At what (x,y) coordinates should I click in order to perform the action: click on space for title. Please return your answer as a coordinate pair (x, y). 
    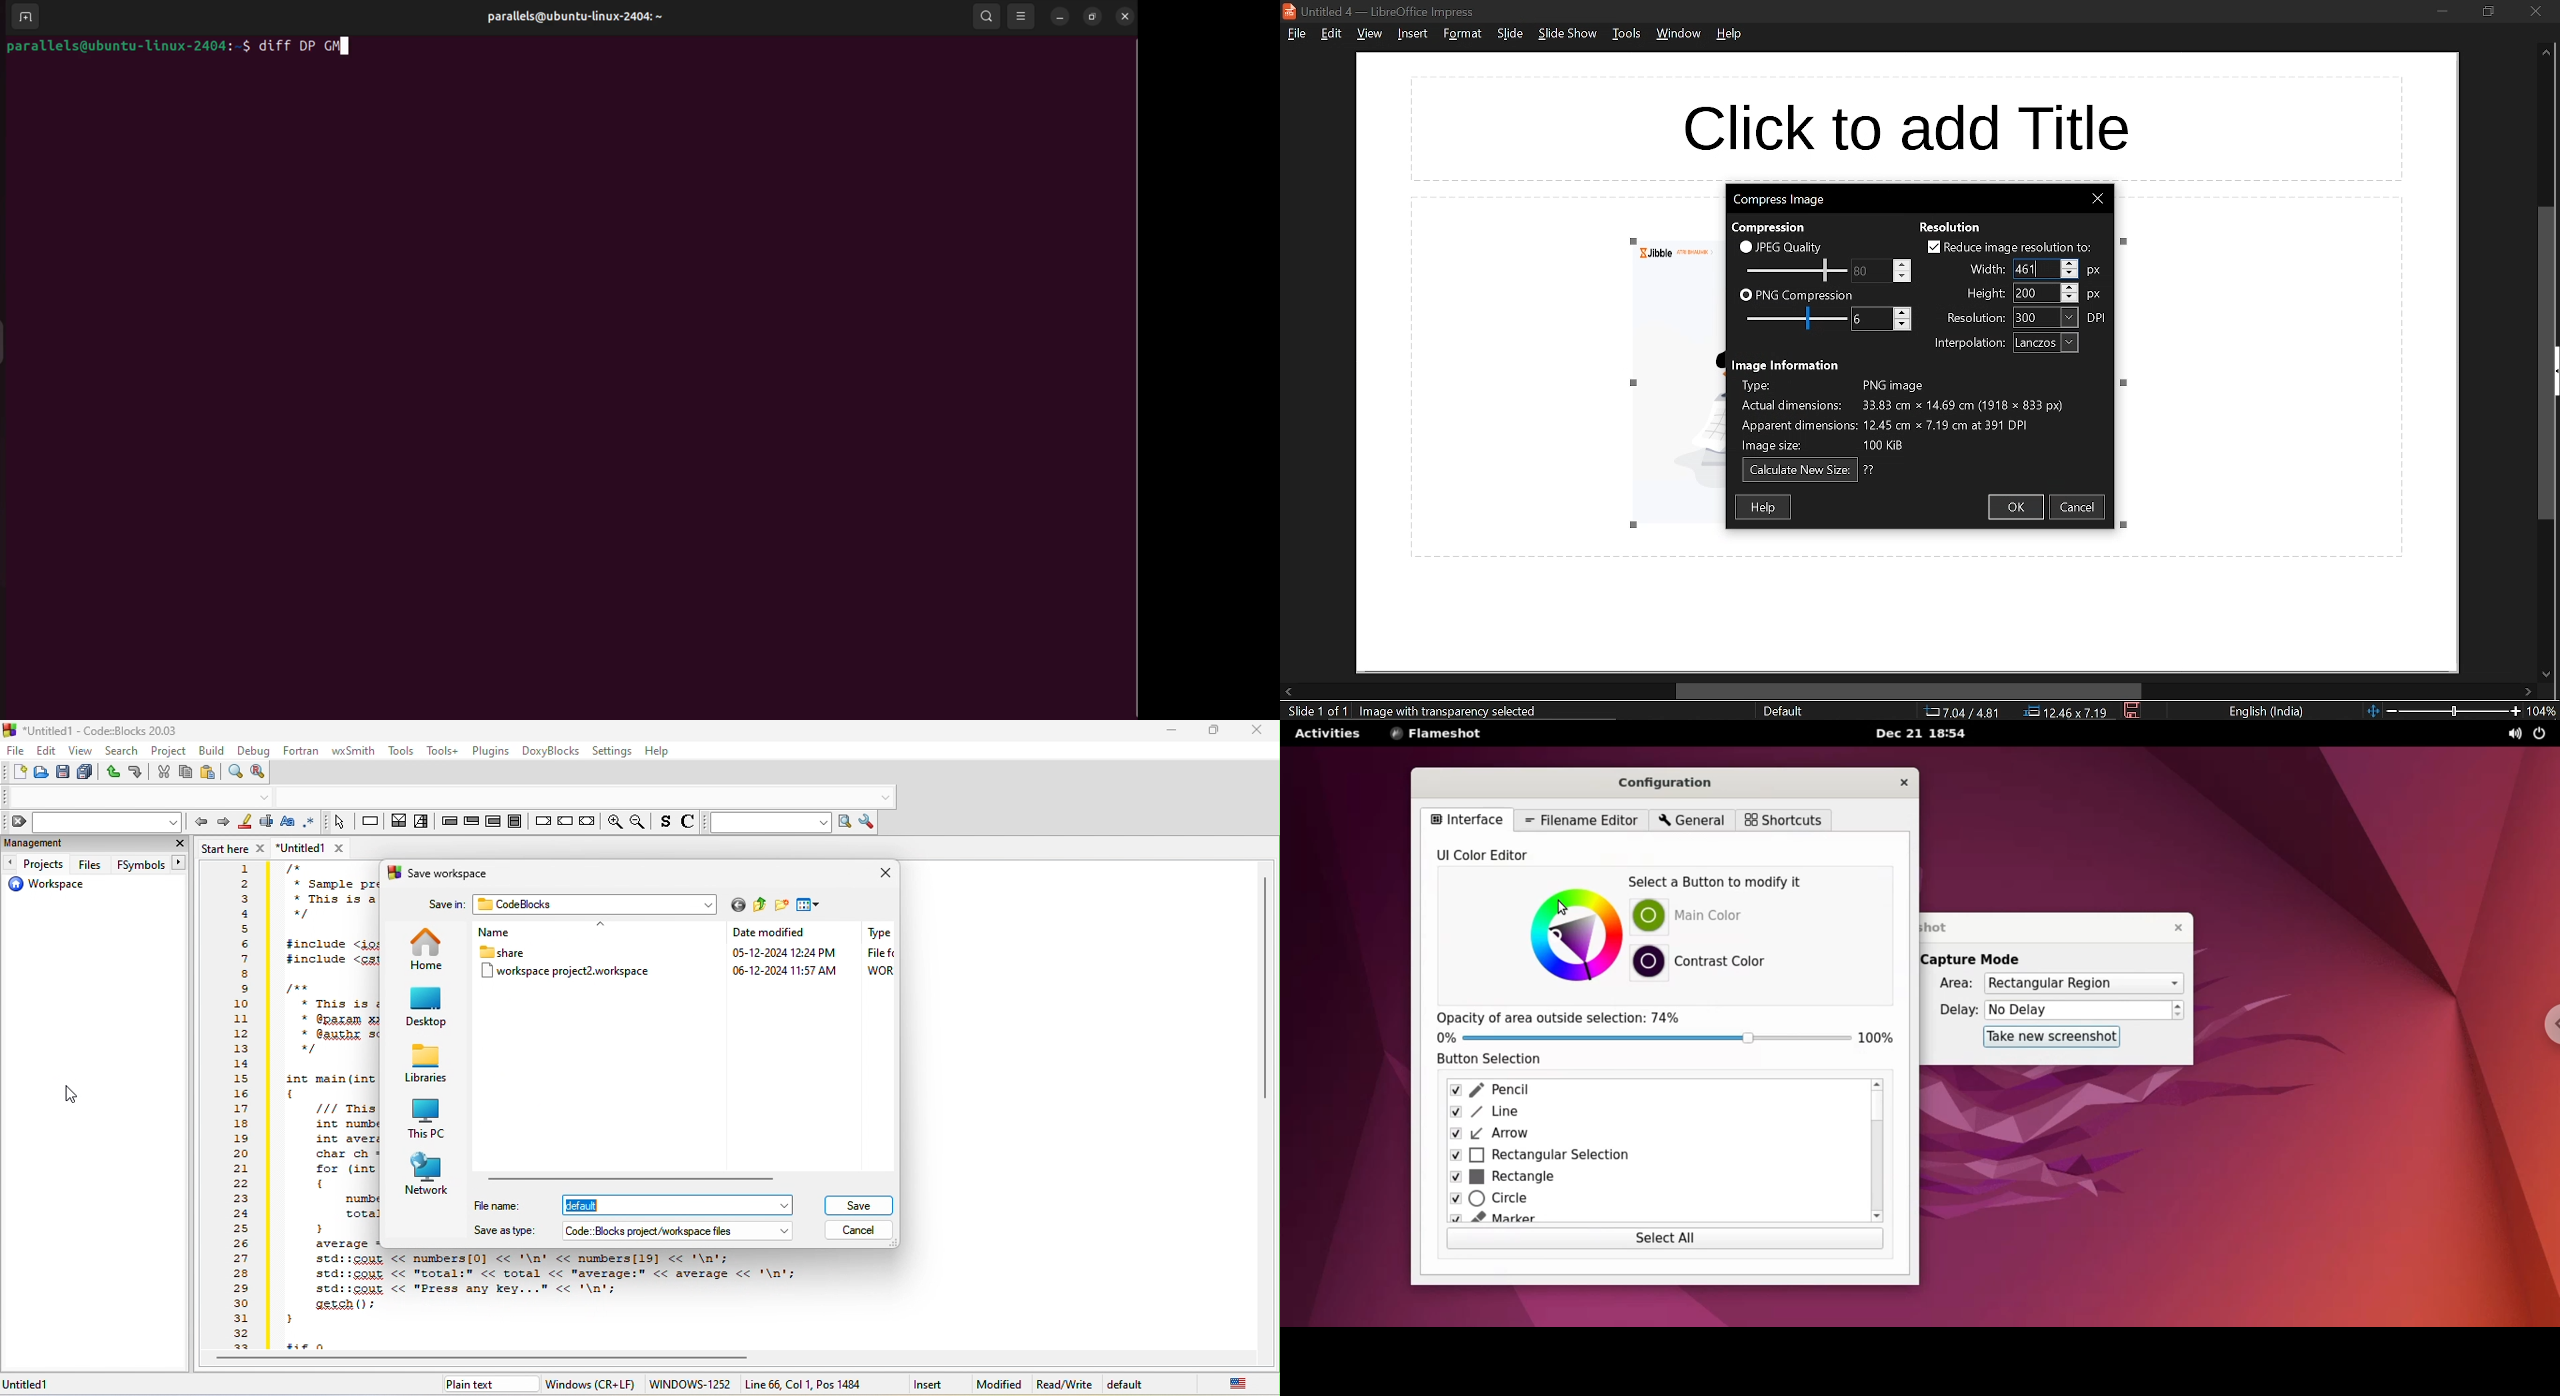
    Looking at the image, I should click on (1926, 122).